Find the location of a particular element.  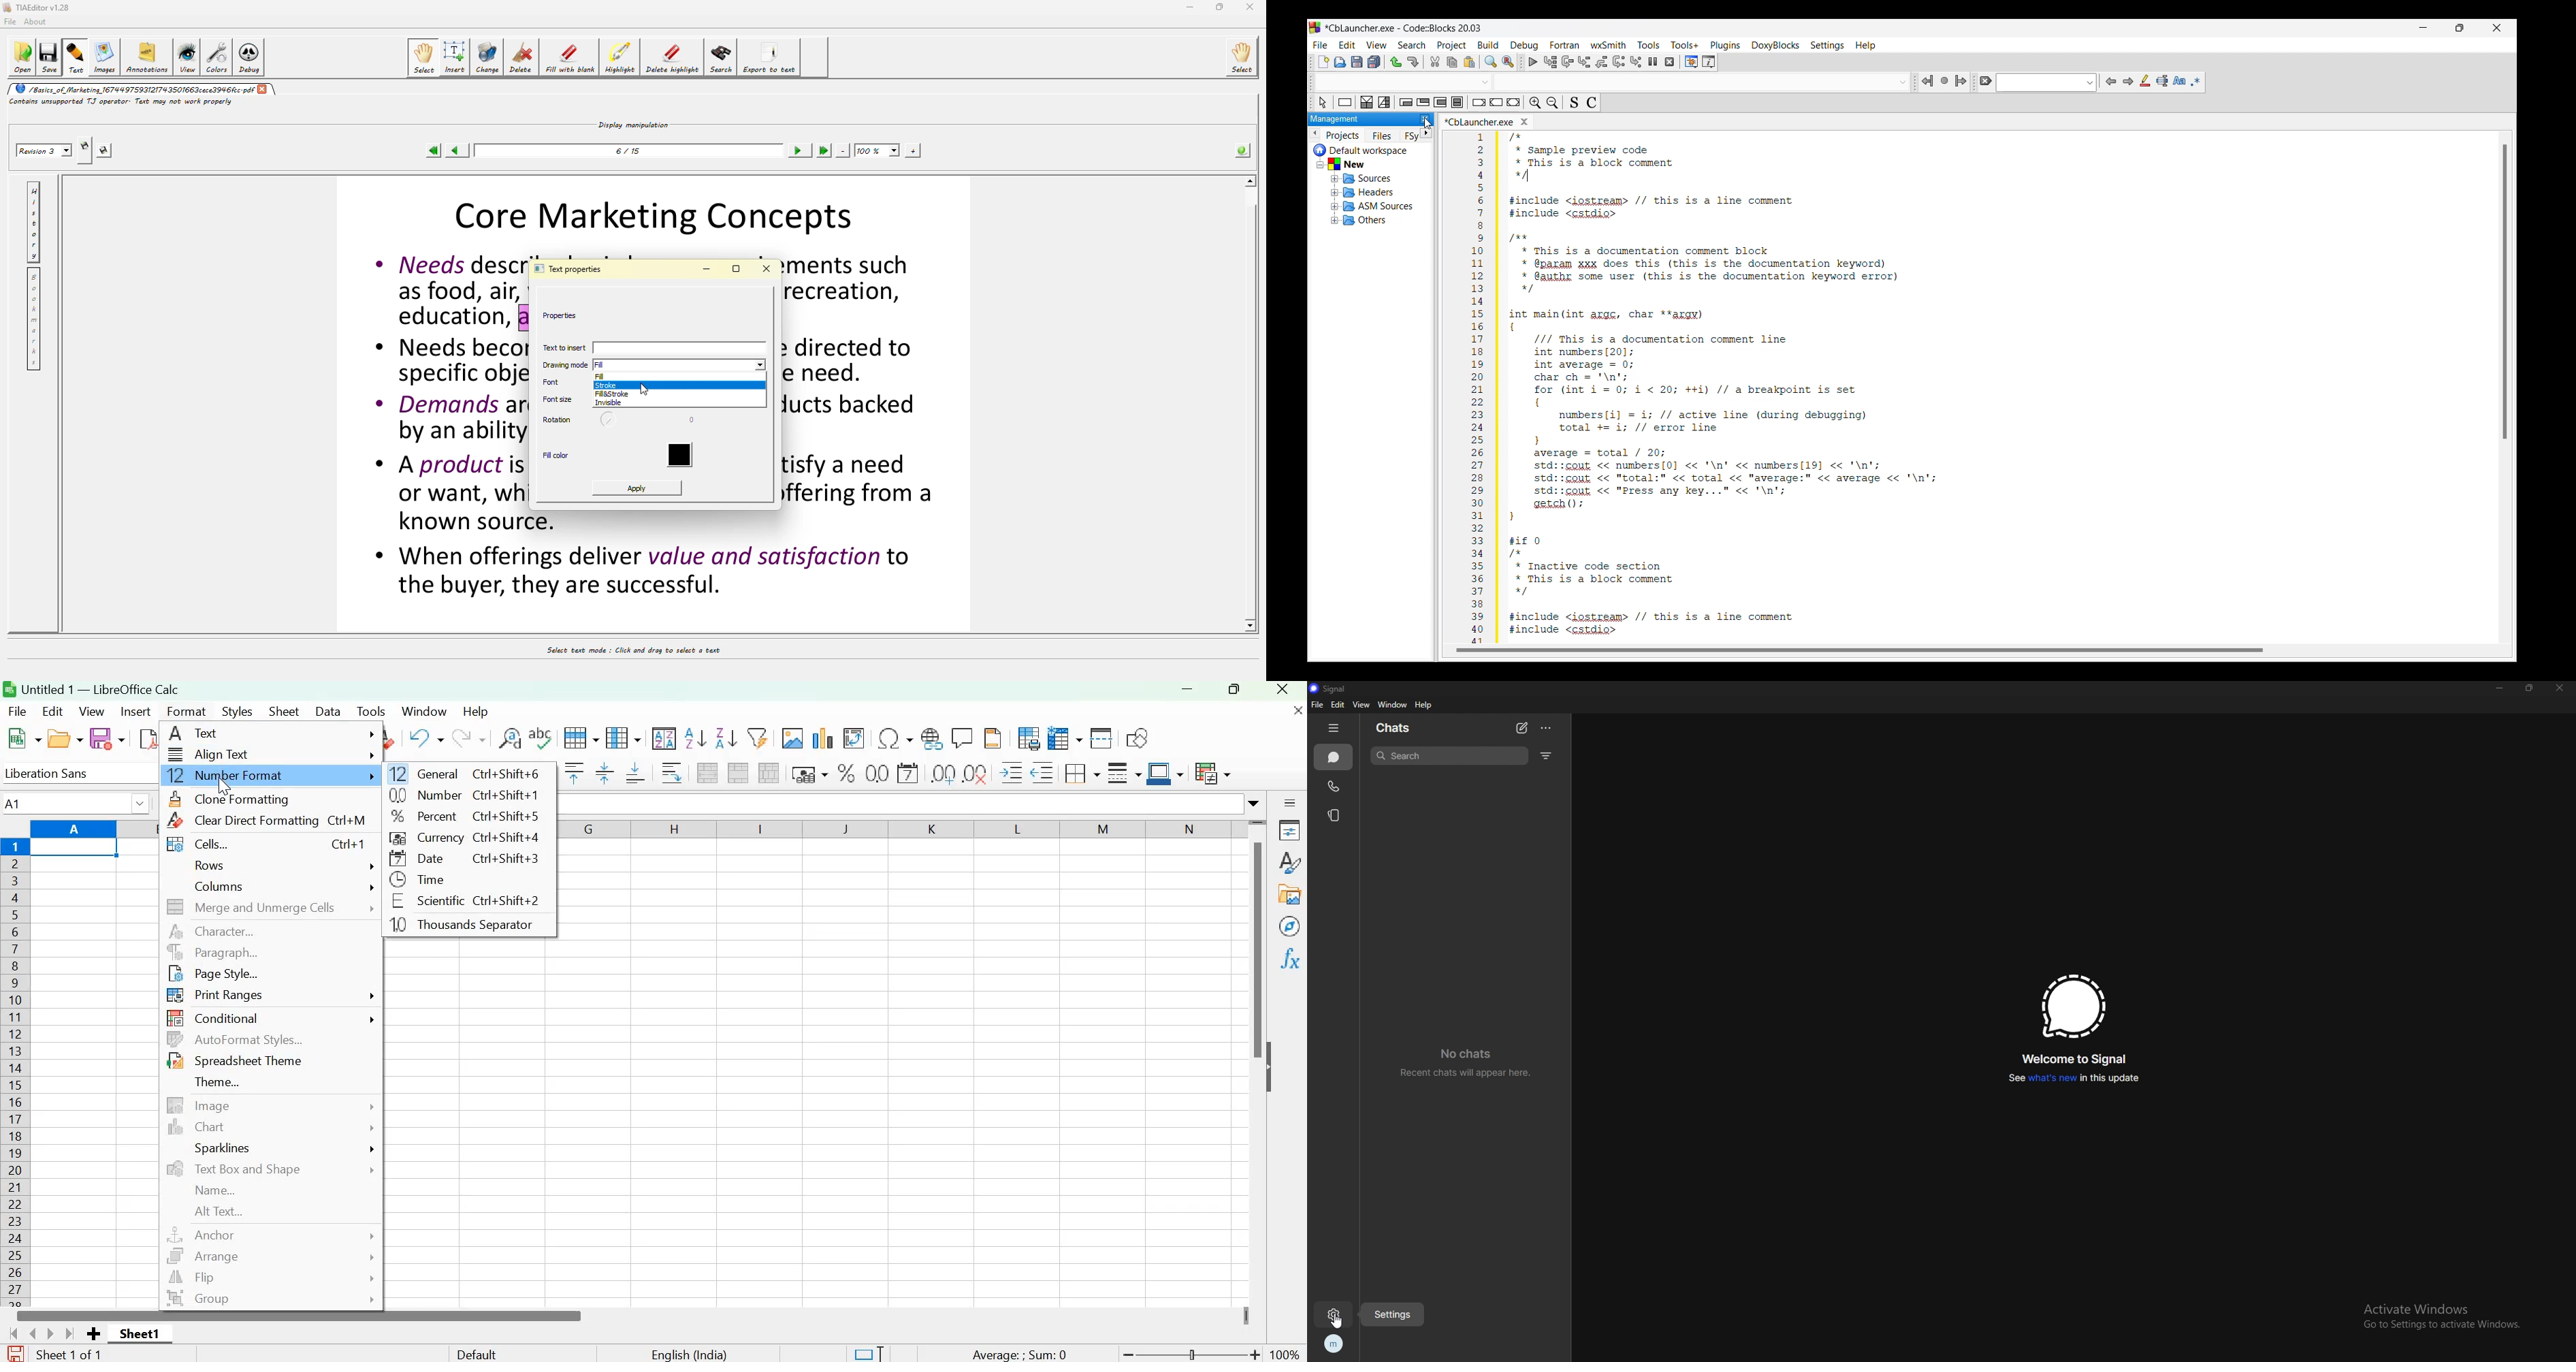

Redo is located at coordinates (1413, 62).